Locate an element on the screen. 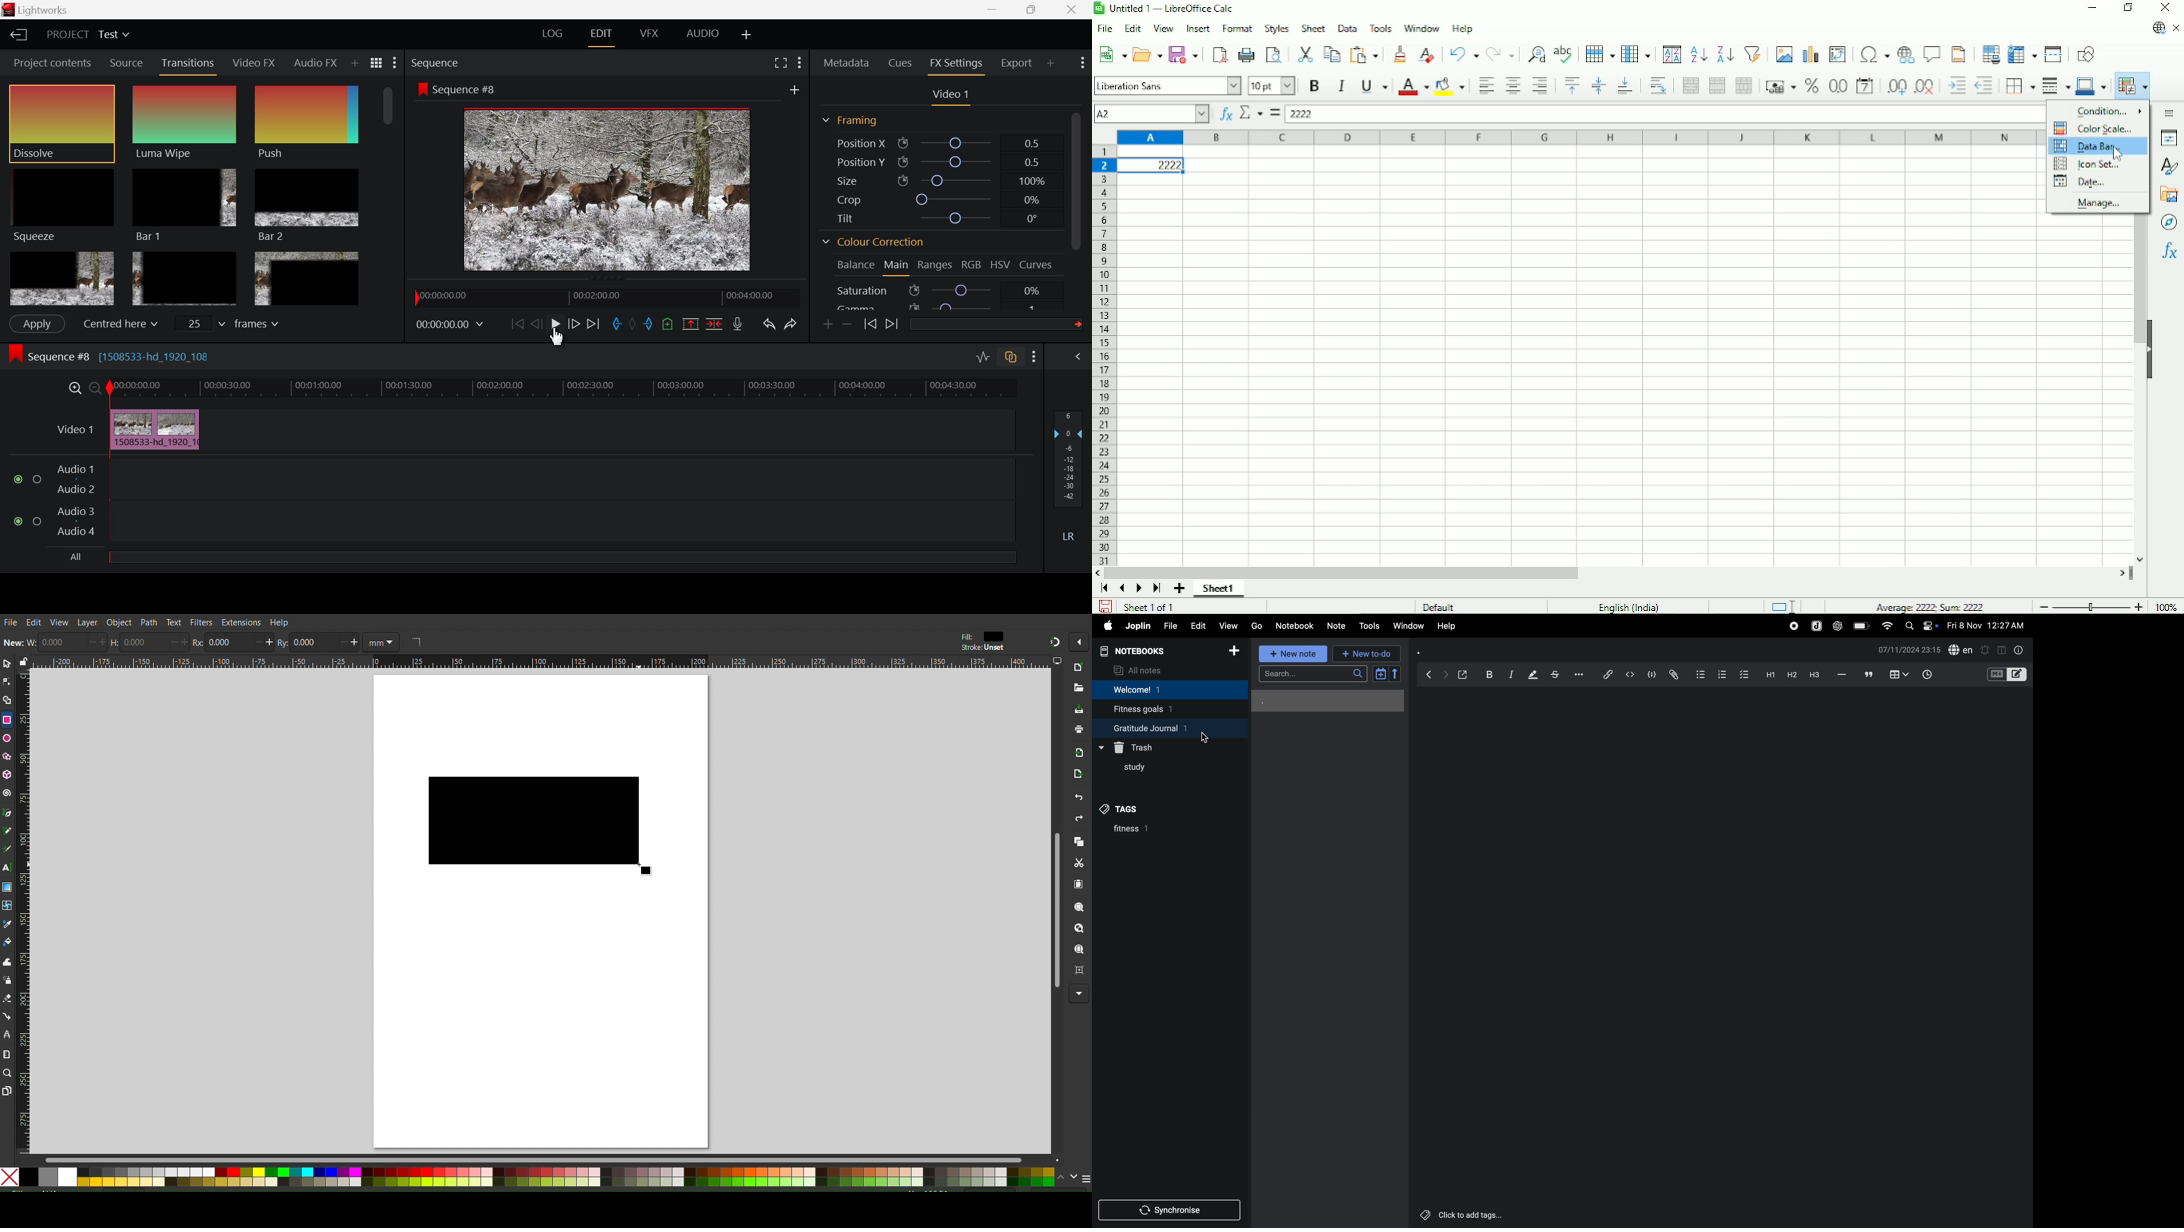 The height and width of the screenshot is (1232, 2184). apple menu is located at coordinates (1105, 626).